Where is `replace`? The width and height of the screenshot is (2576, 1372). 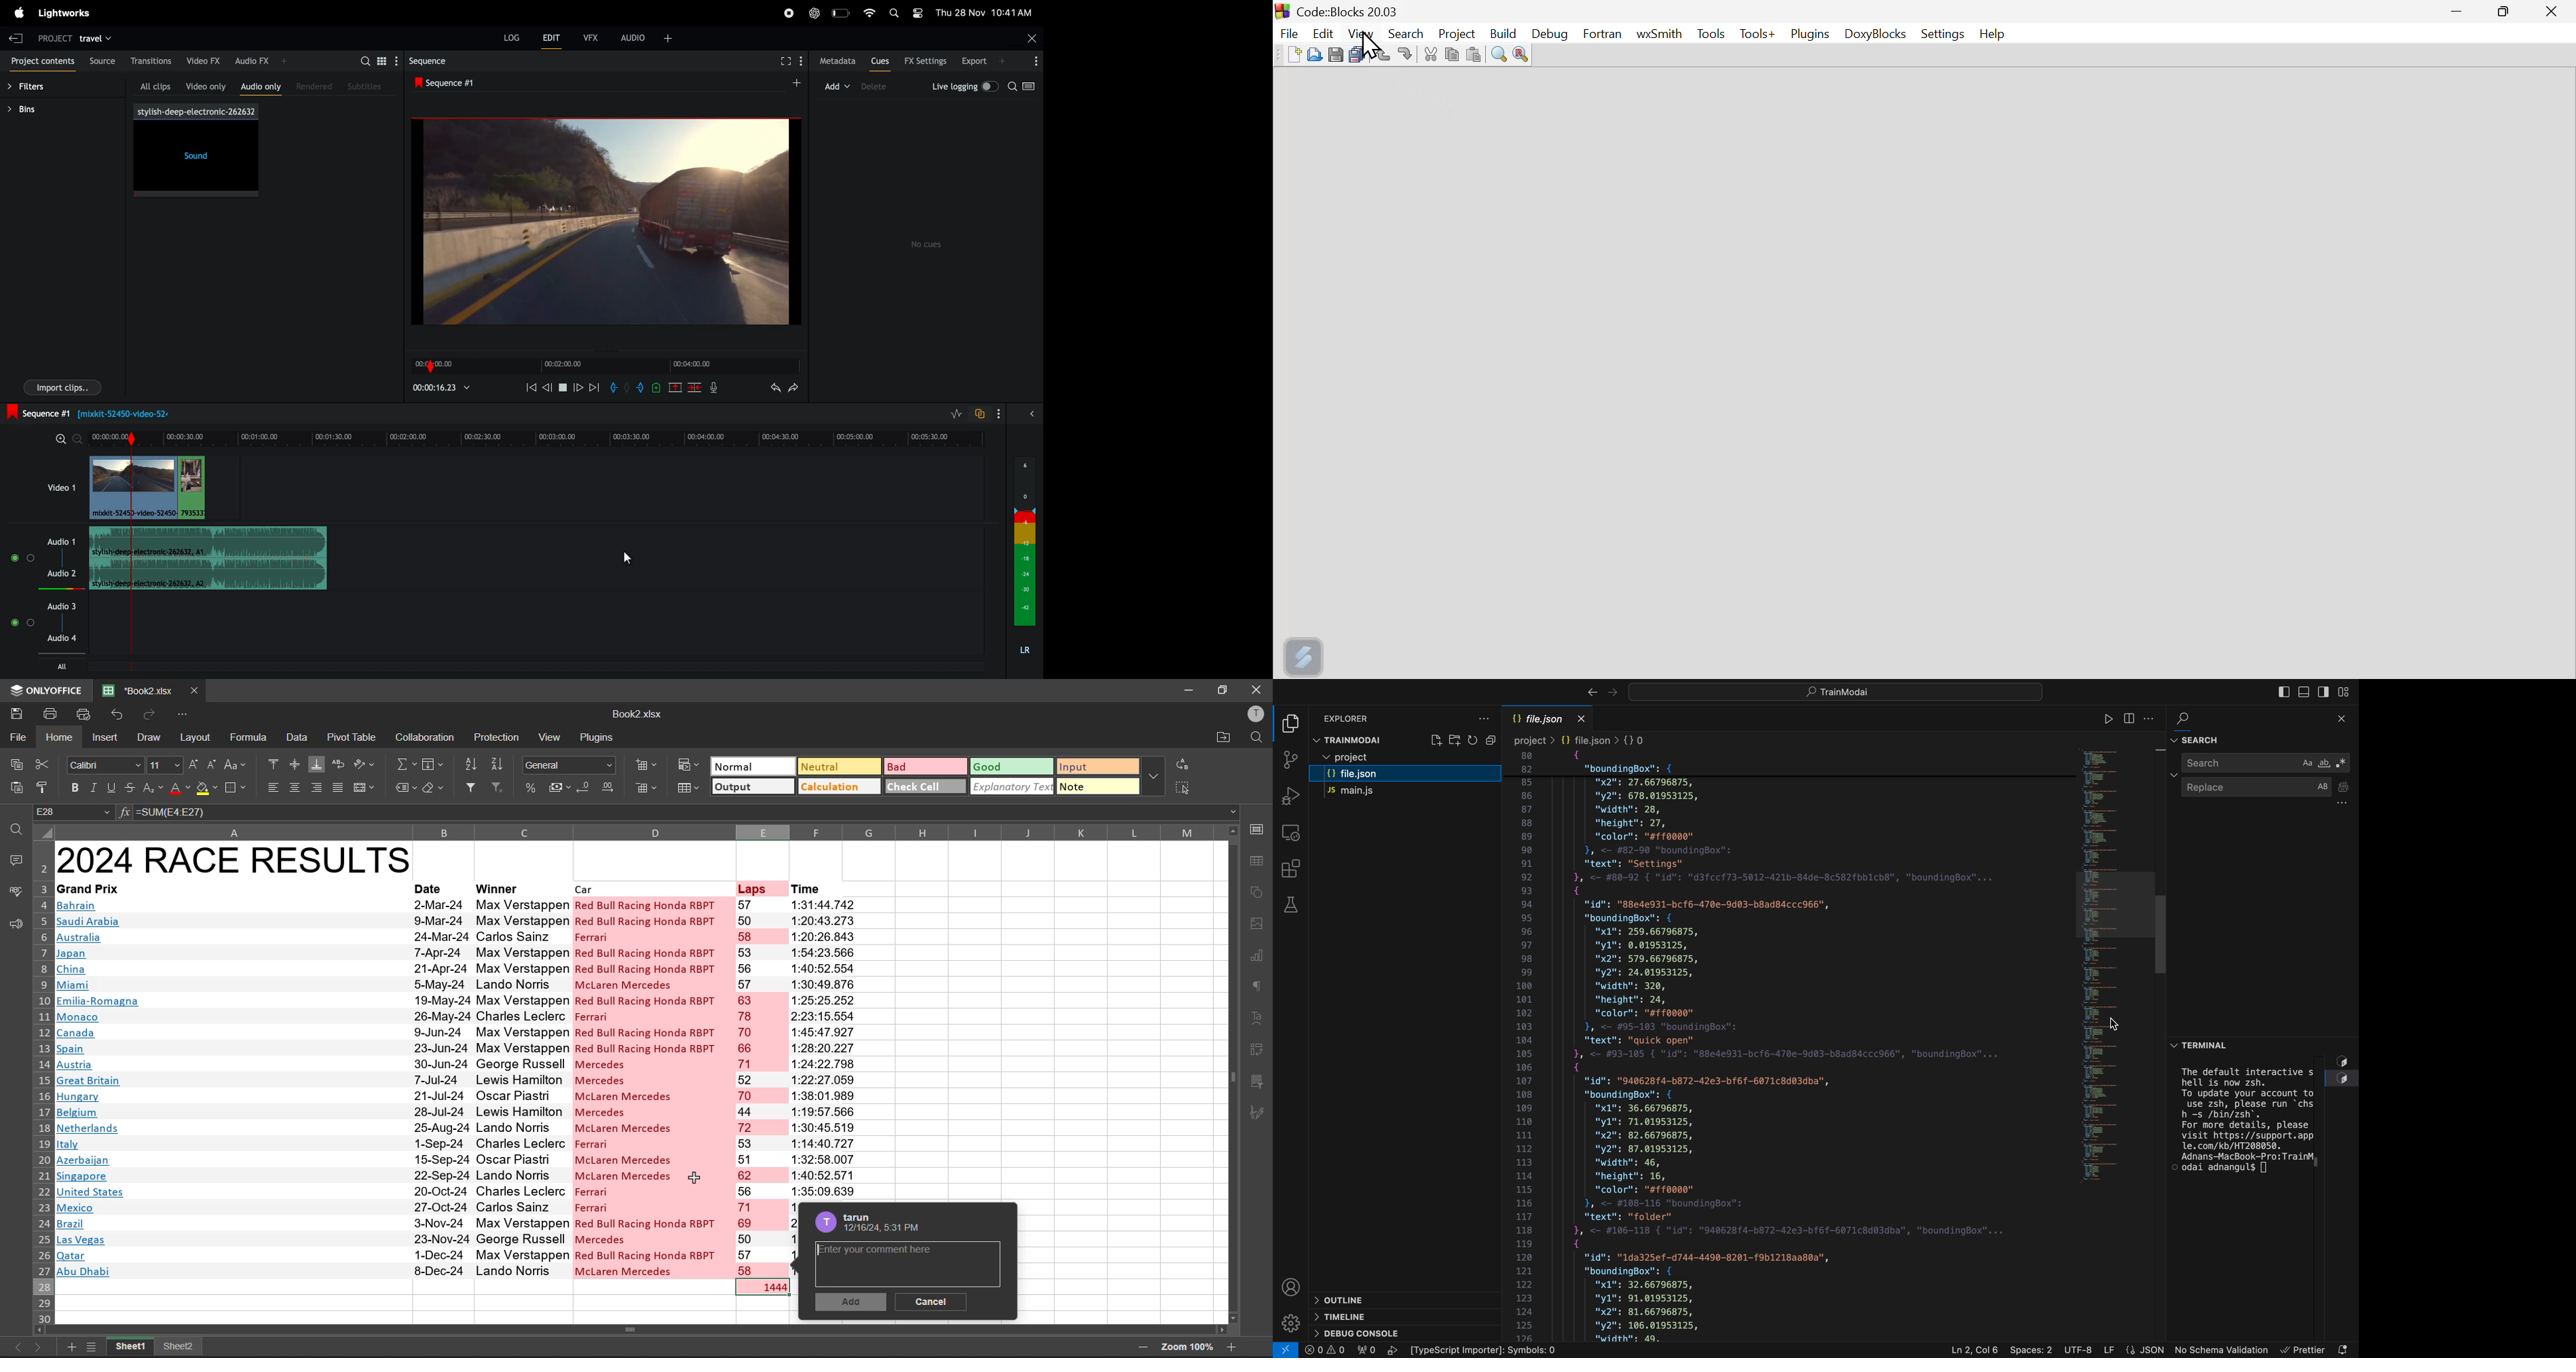 replace is located at coordinates (1187, 765).